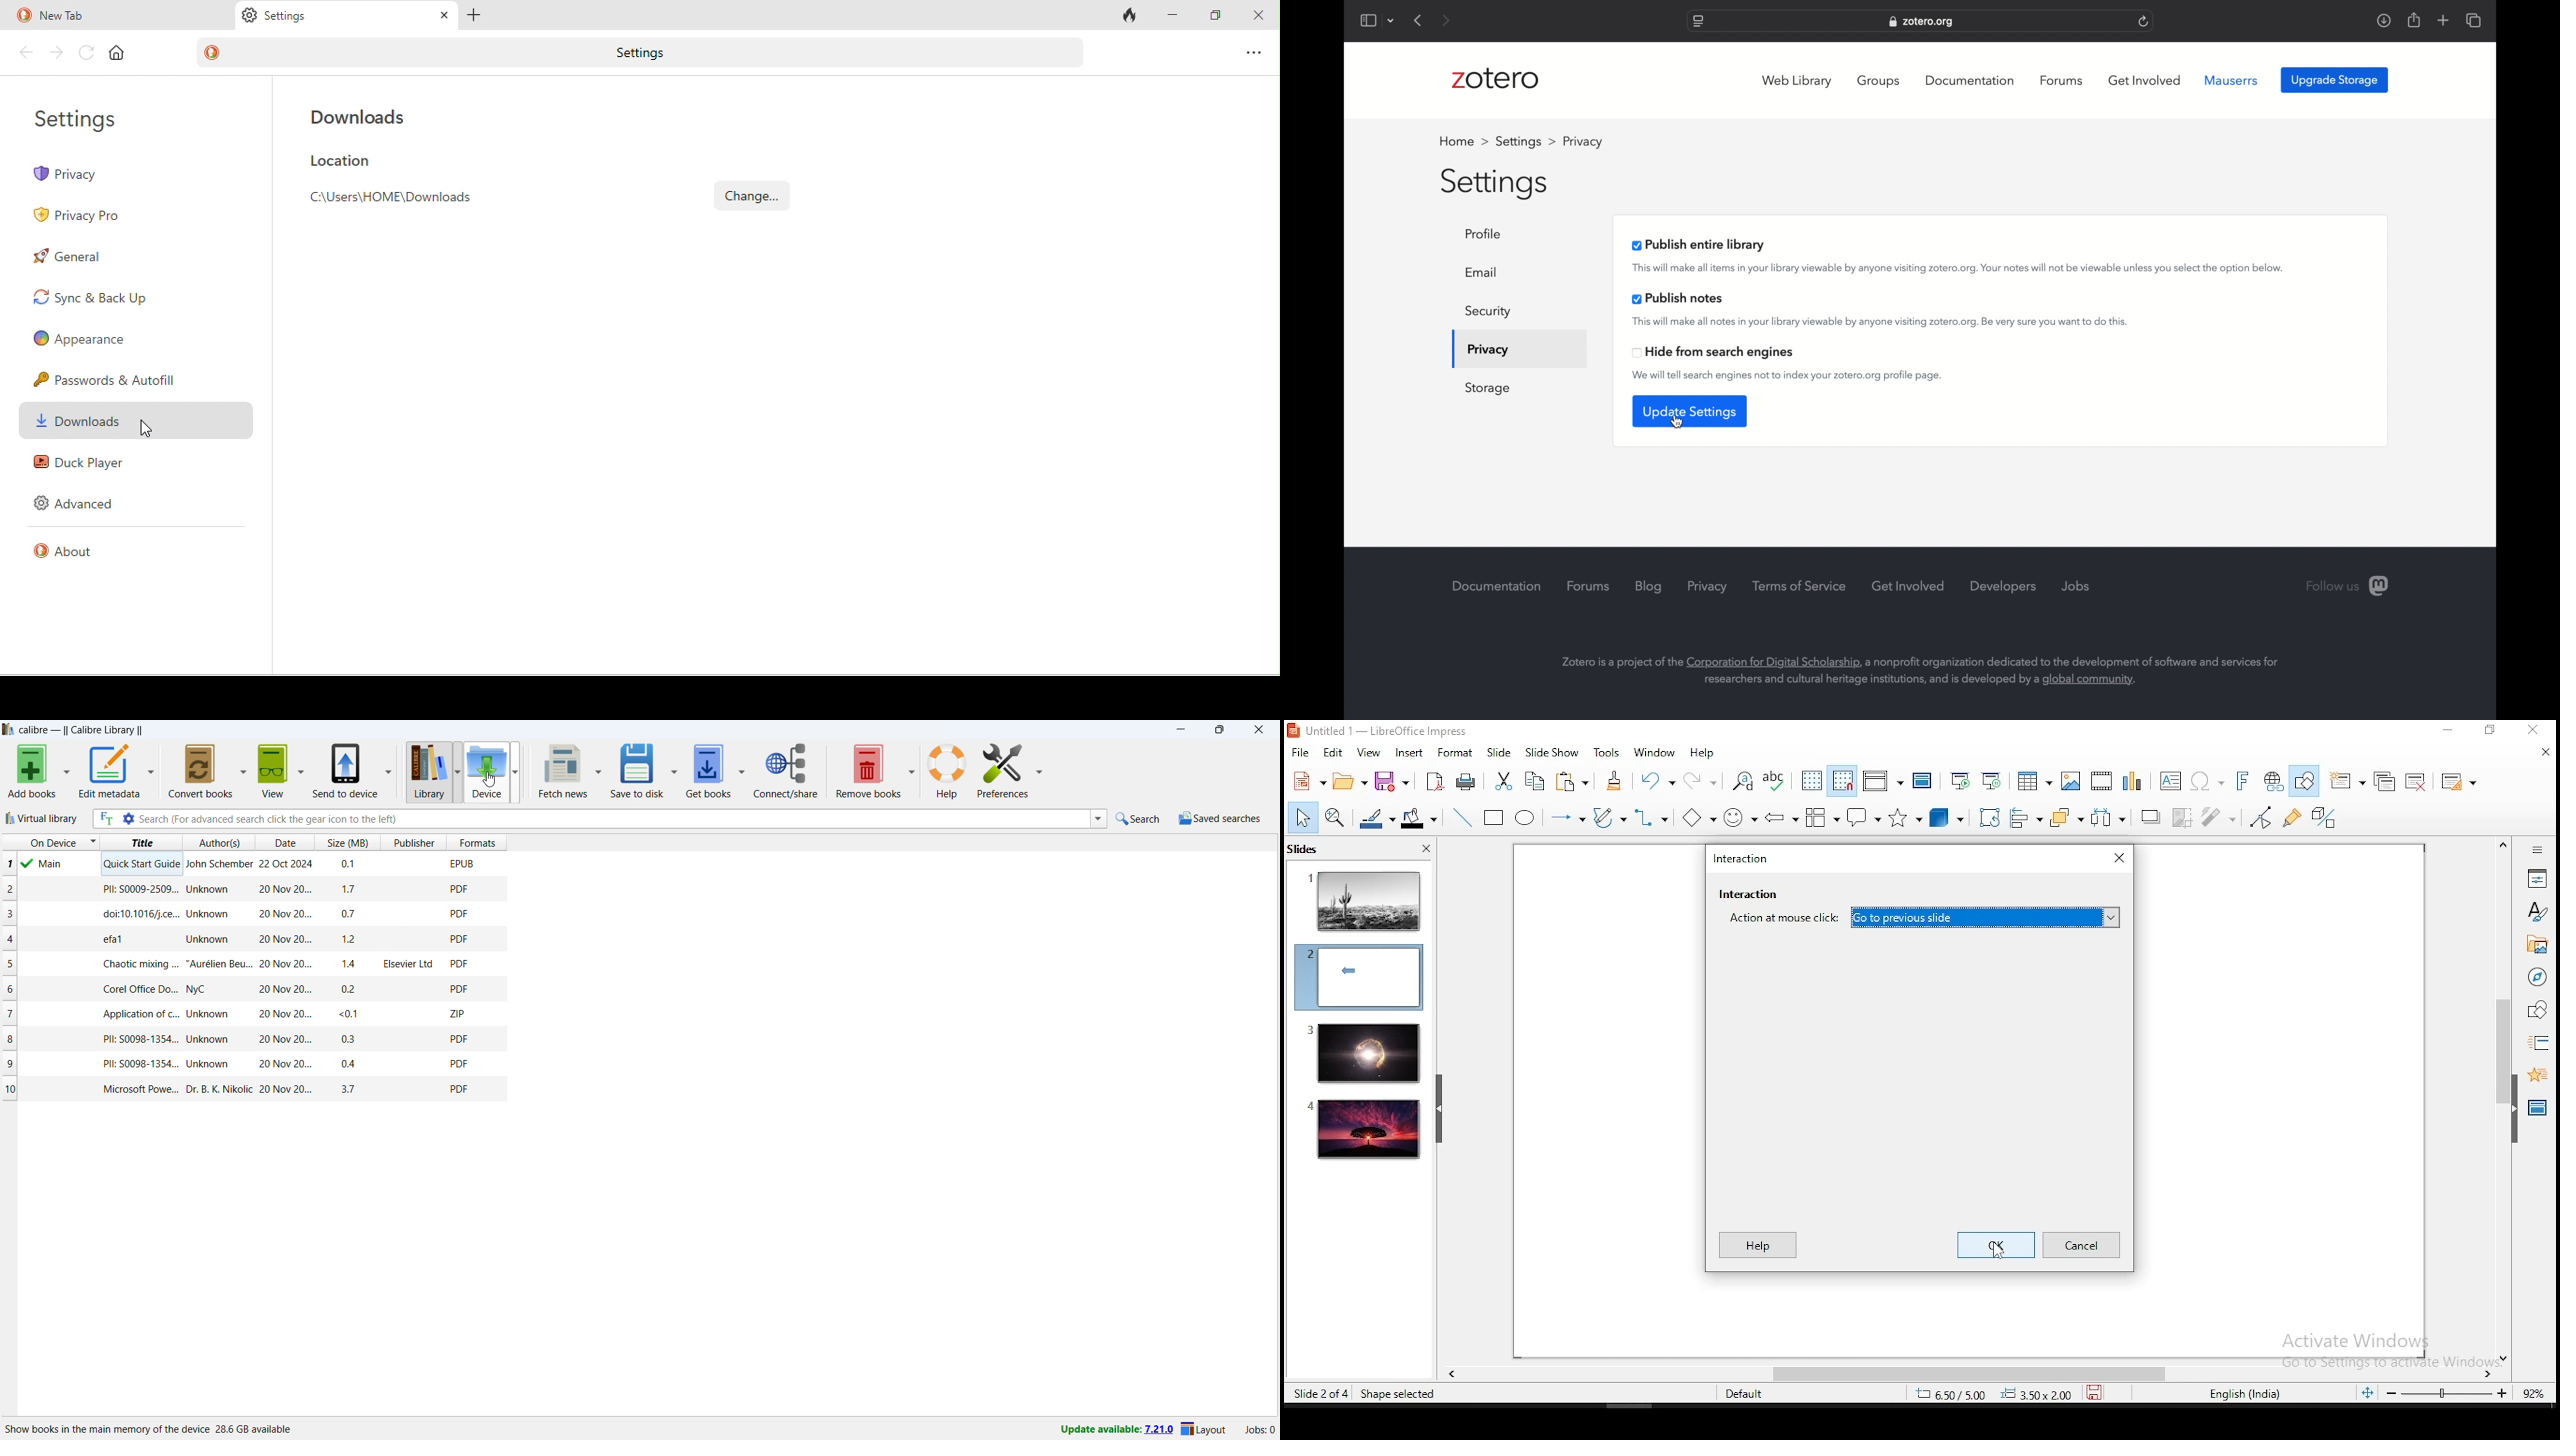 Image resolution: width=2576 pixels, height=1456 pixels. I want to click on slide transition, so click(2538, 1044).